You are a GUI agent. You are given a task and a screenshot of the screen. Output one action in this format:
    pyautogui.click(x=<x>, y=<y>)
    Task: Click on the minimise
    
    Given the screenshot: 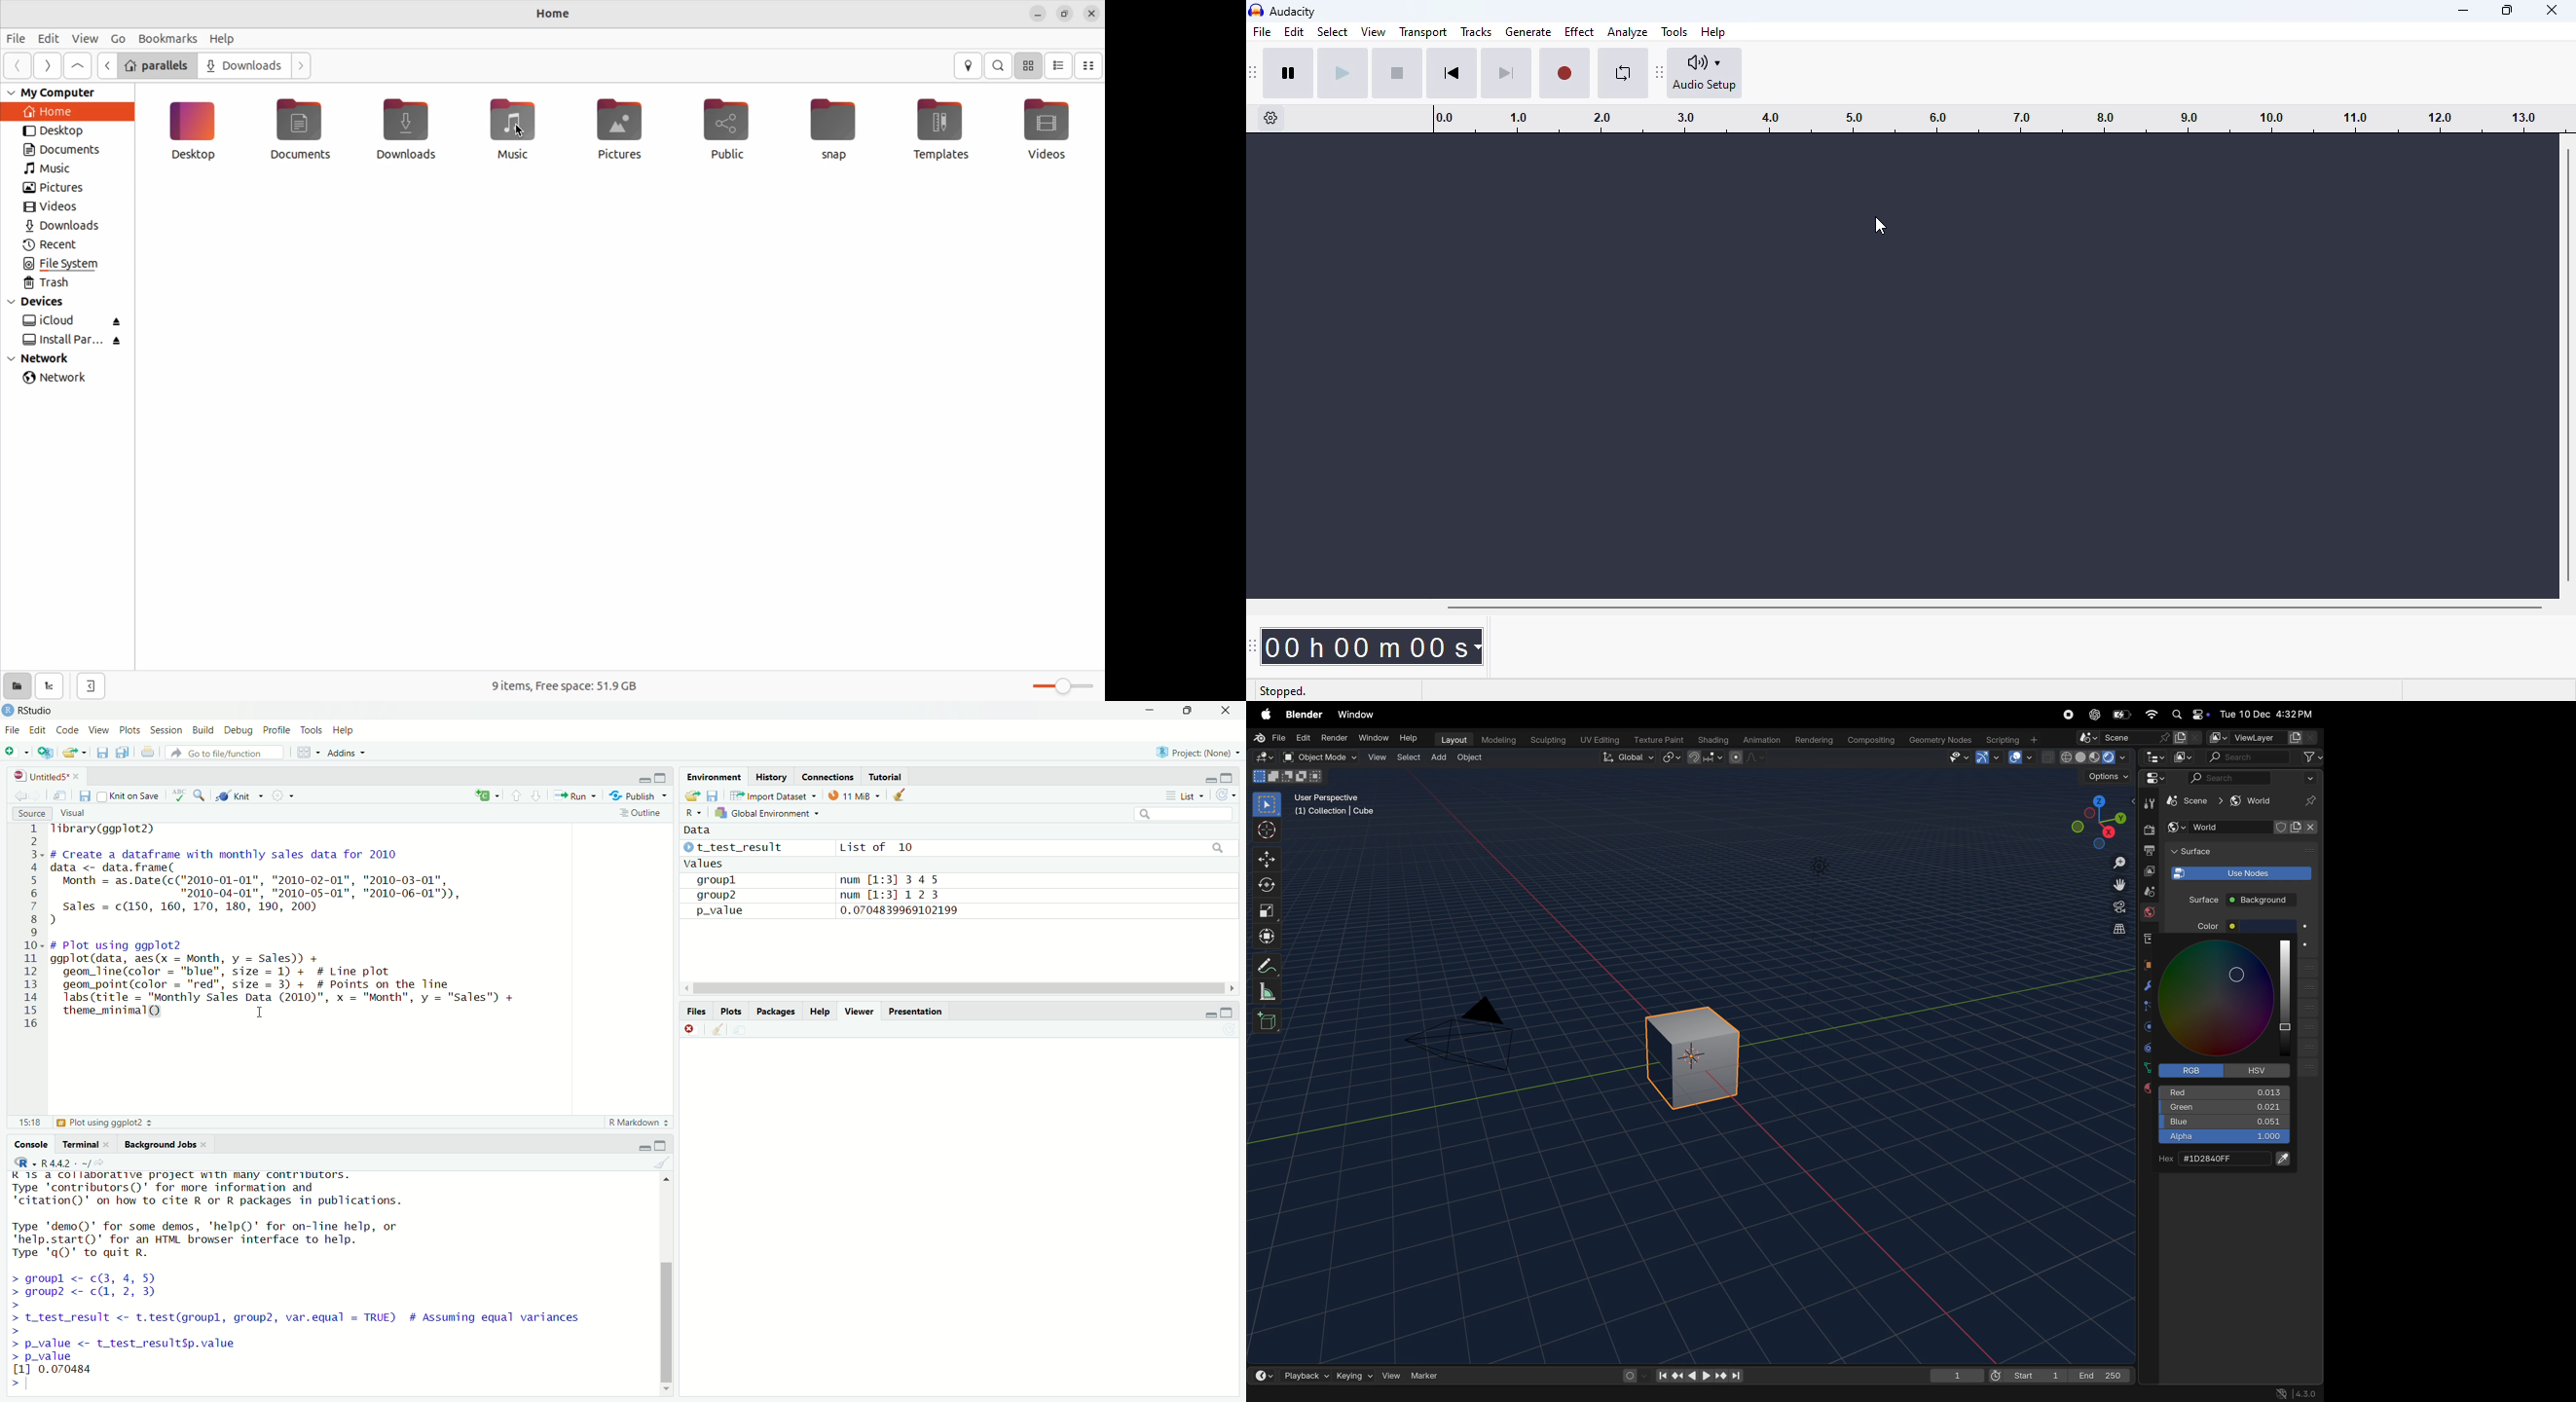 What is the action you would take?
    pyautogui.click(x=643, y=1148)
    